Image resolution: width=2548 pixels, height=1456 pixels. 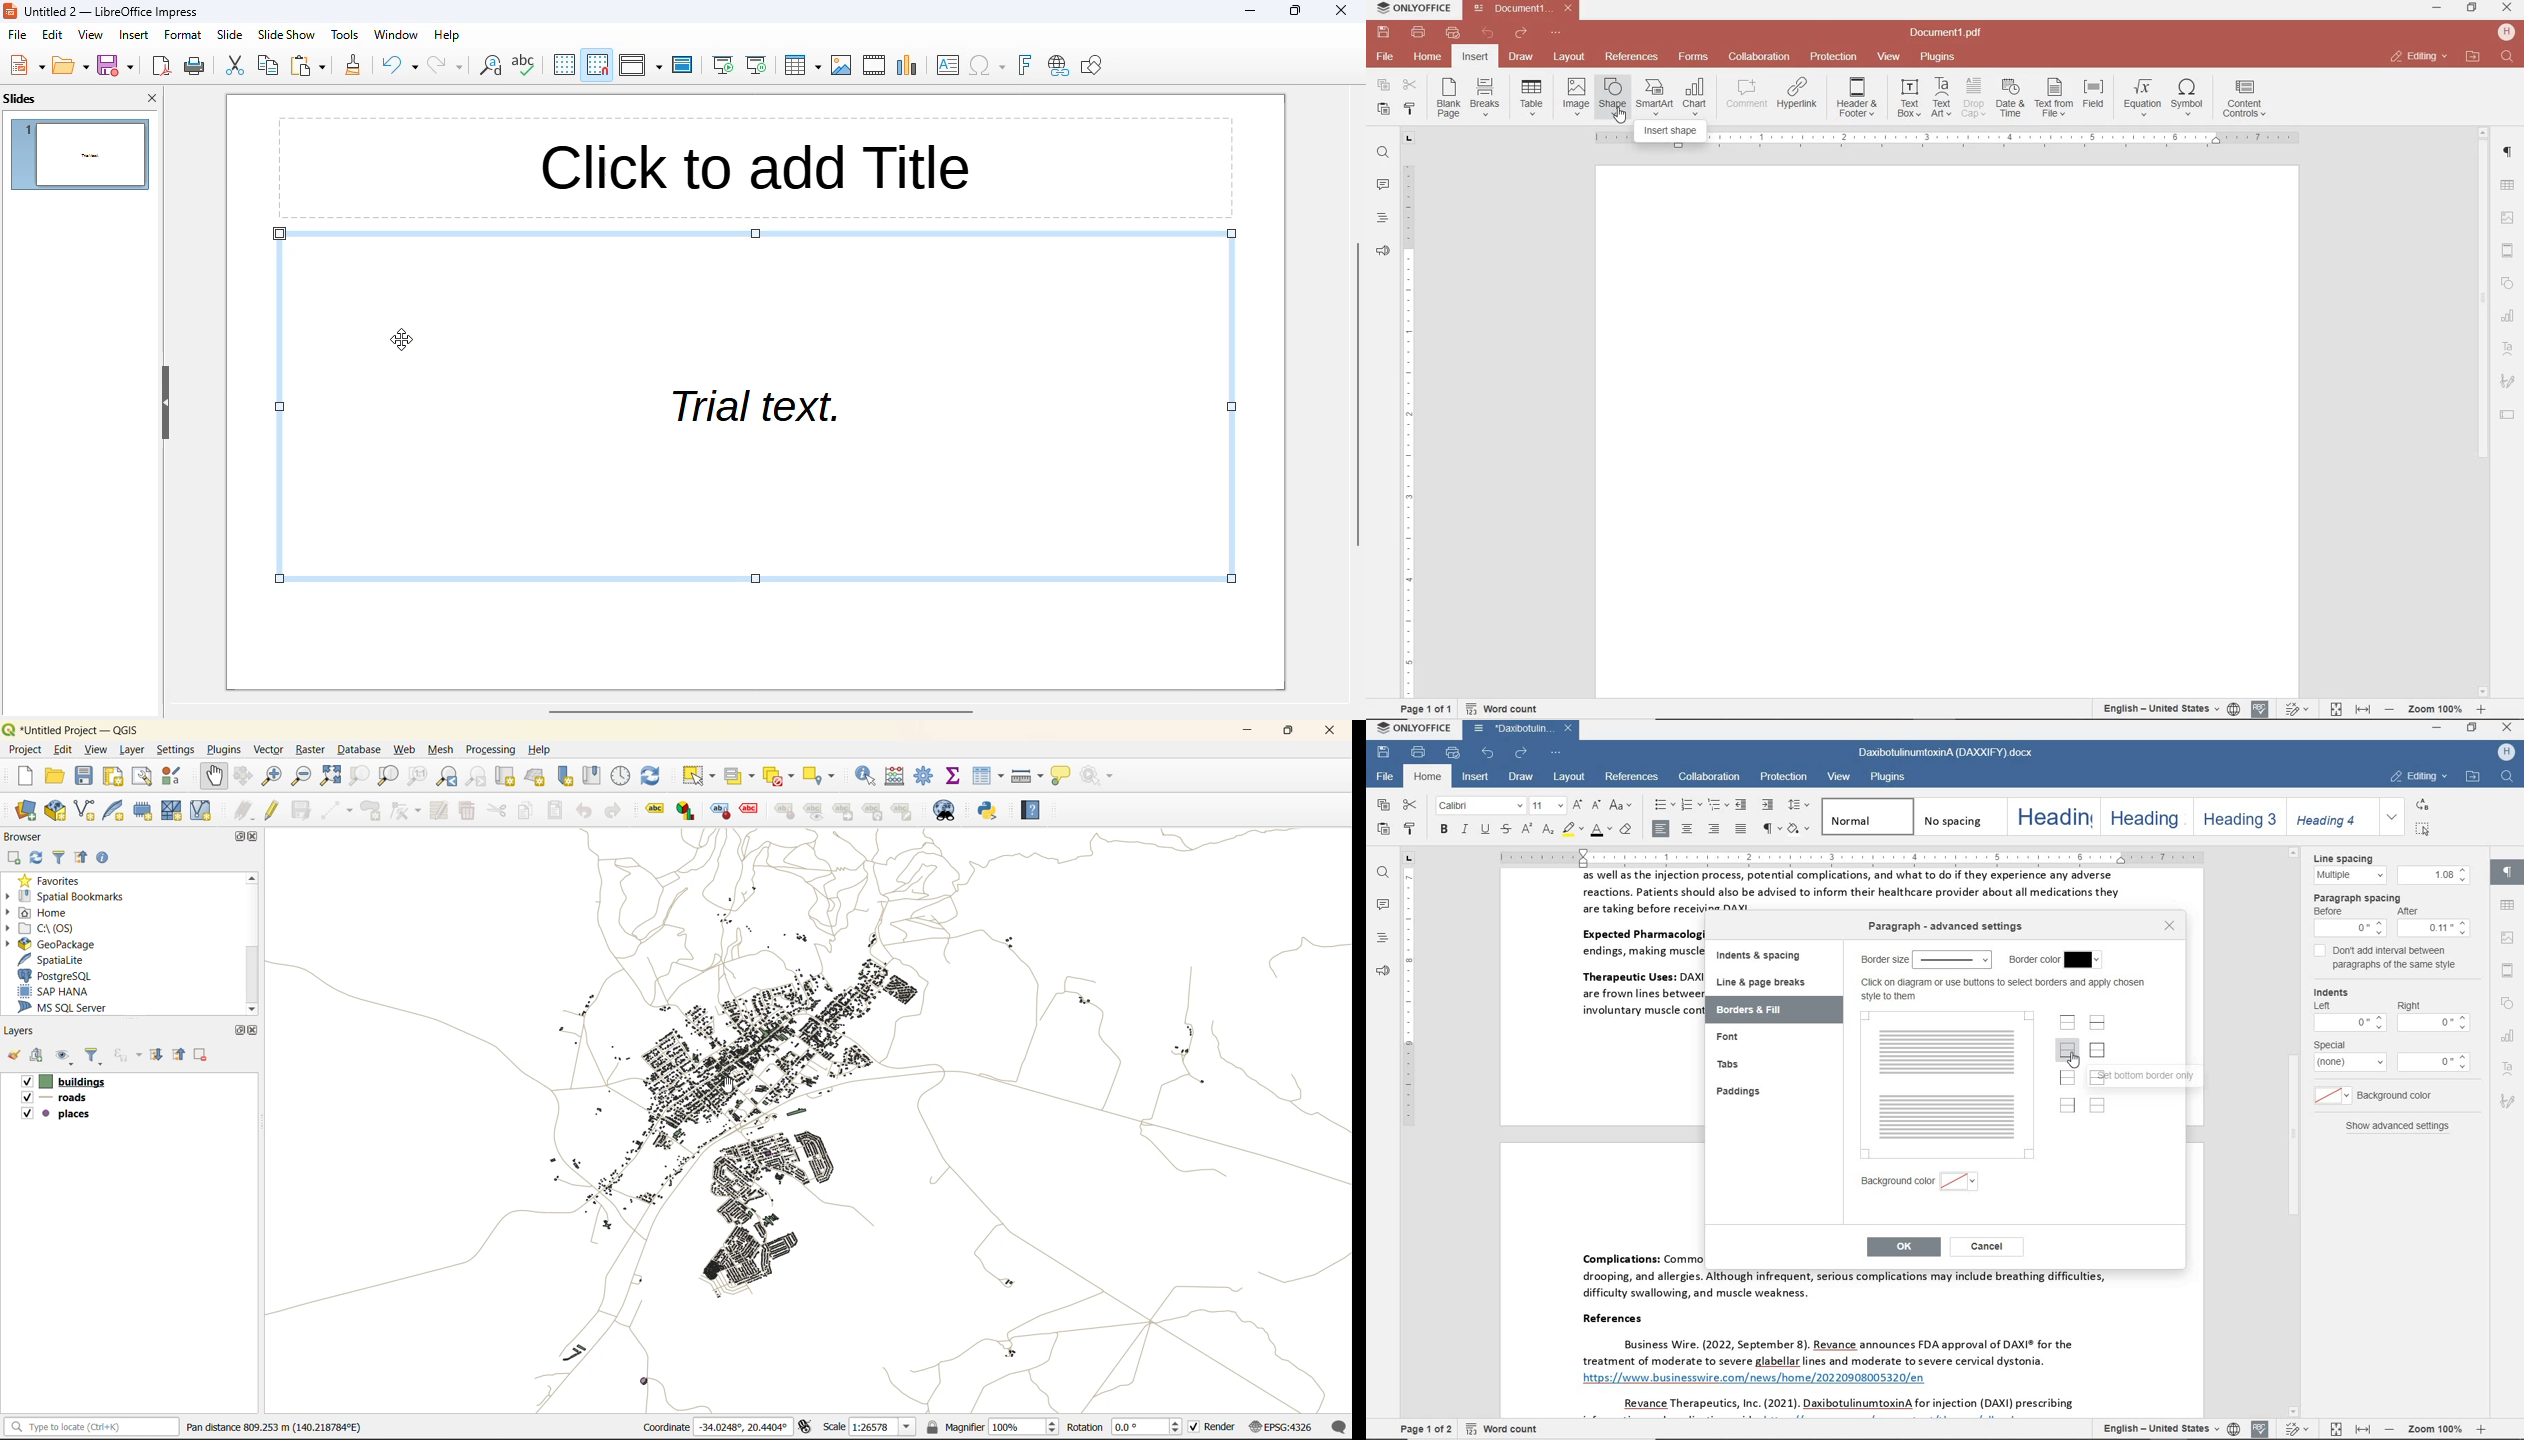 What do you see at coordinates (2334, 1429) in the screenshot?
I see `fit to page` at bounding box center [2334, 1429].